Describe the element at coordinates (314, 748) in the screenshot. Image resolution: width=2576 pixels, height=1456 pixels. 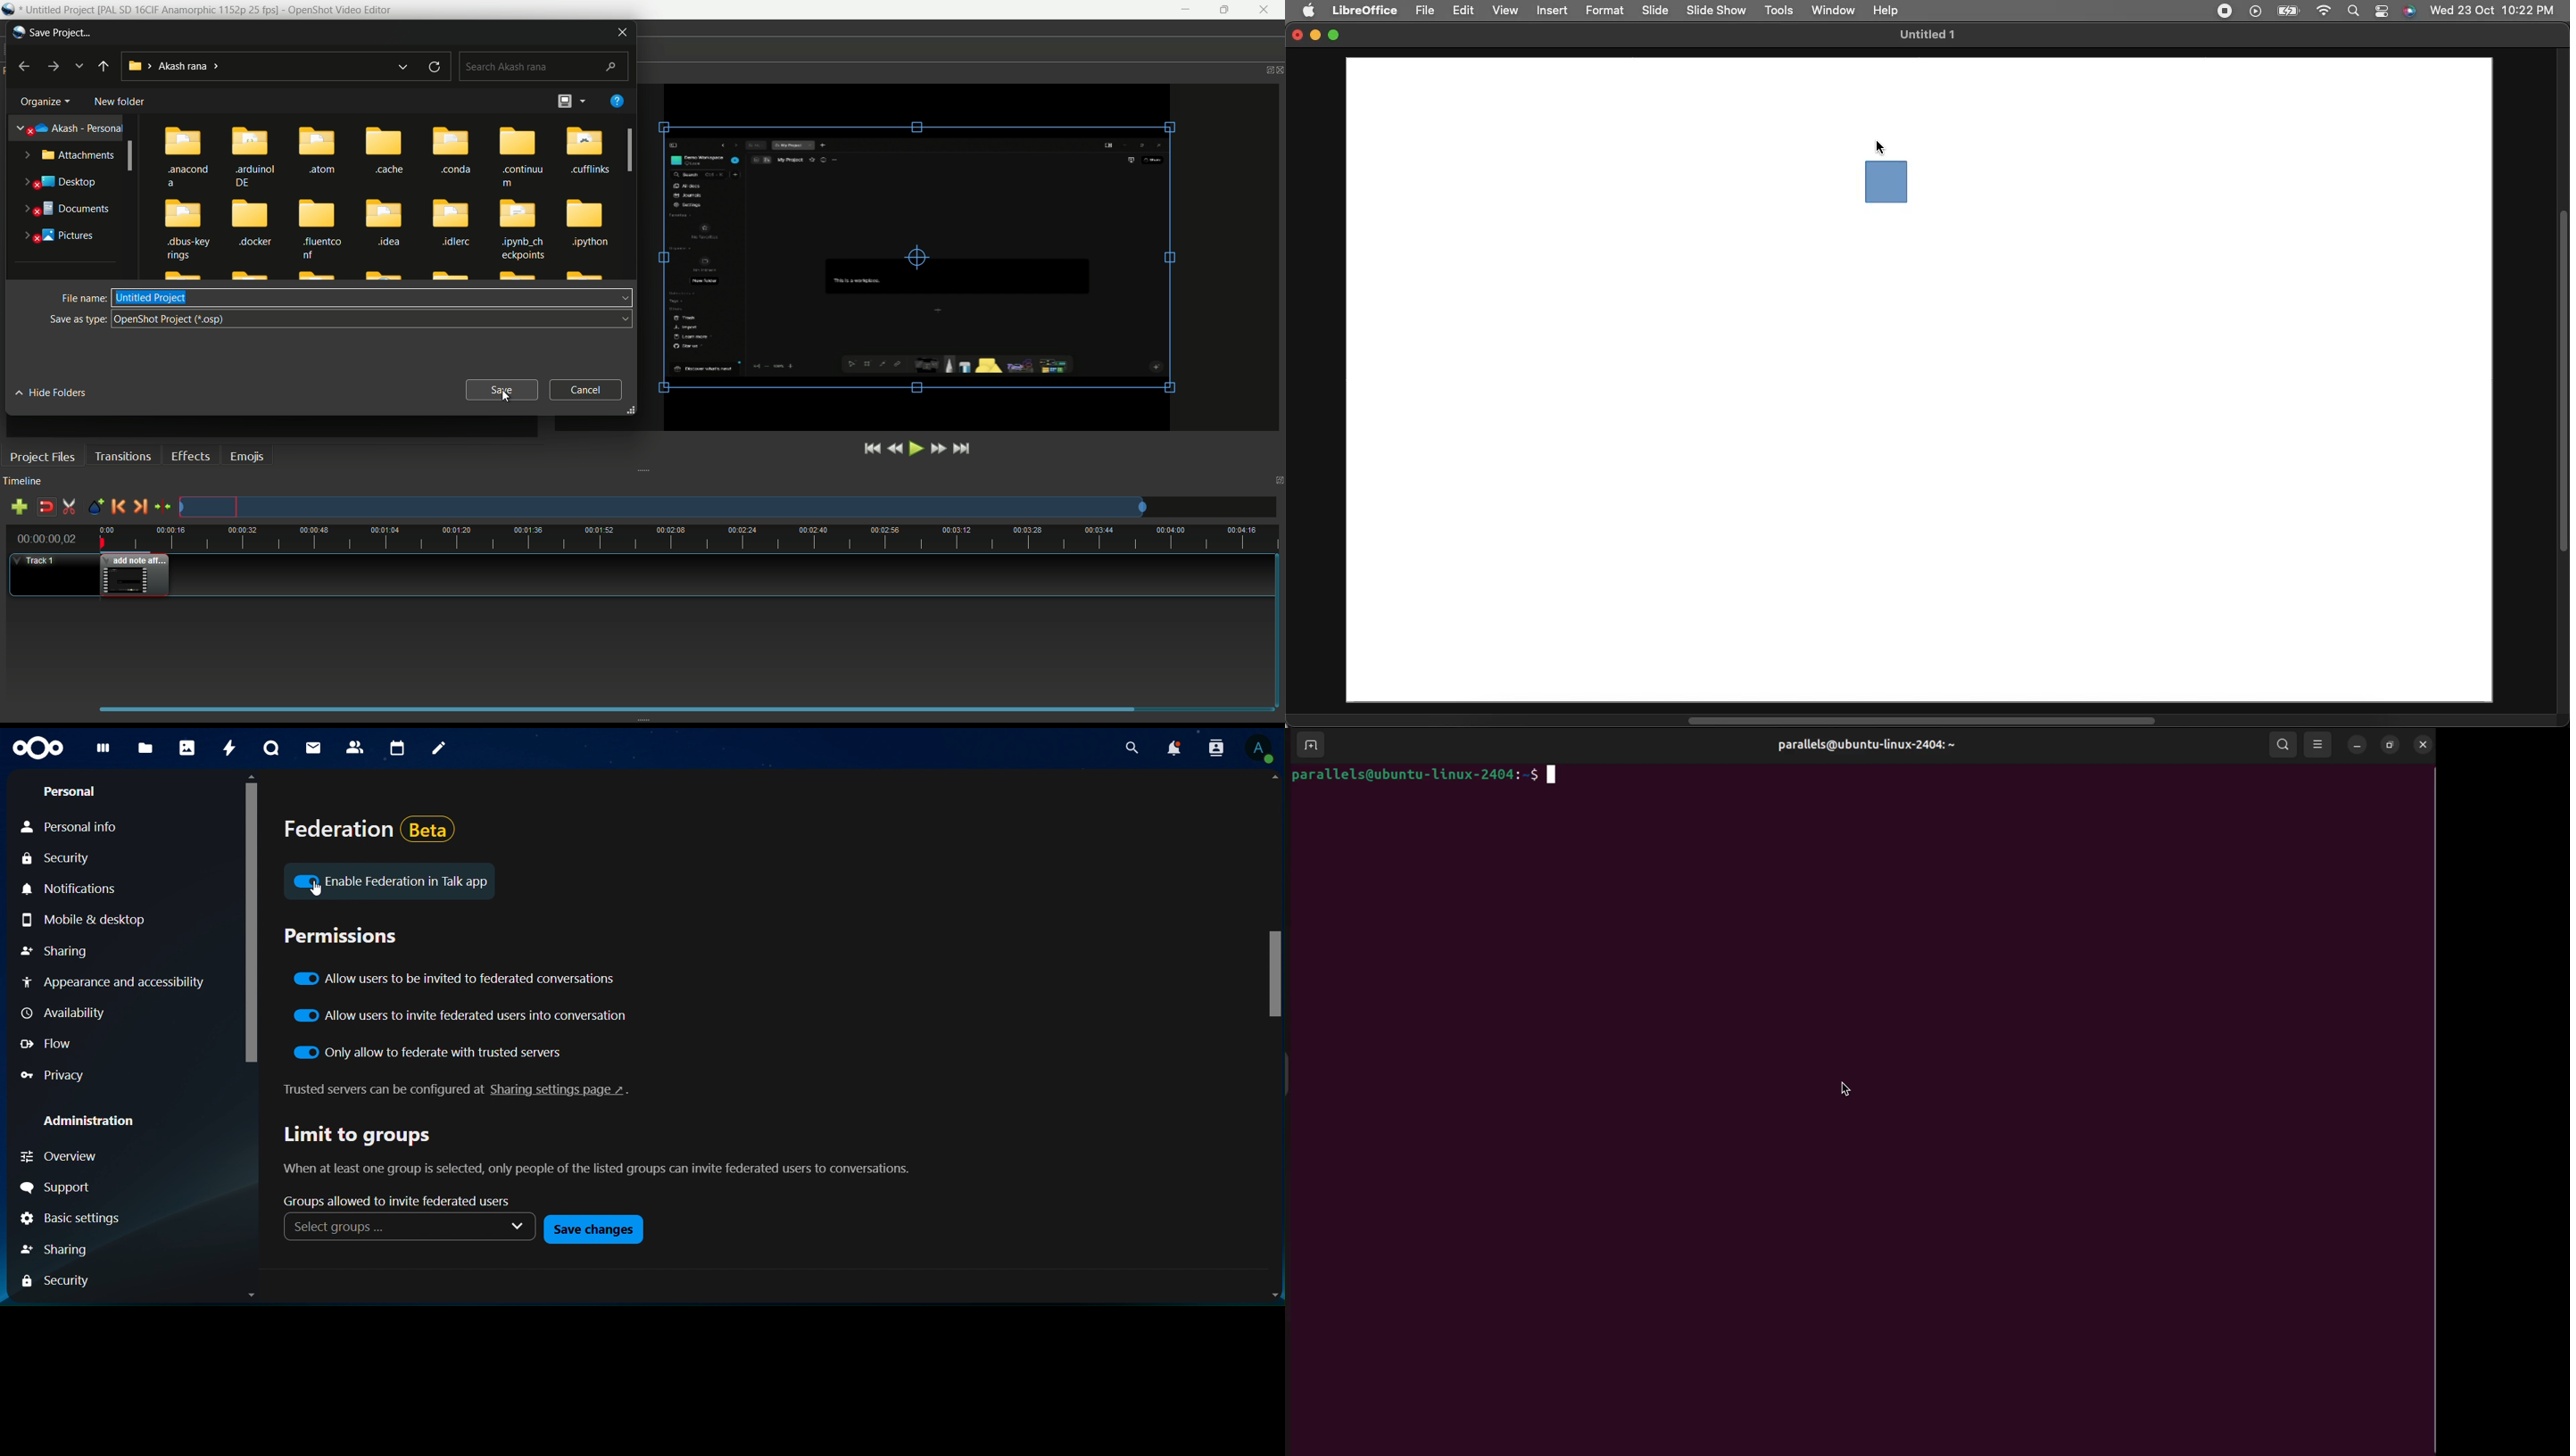
I see `mail` at that location.